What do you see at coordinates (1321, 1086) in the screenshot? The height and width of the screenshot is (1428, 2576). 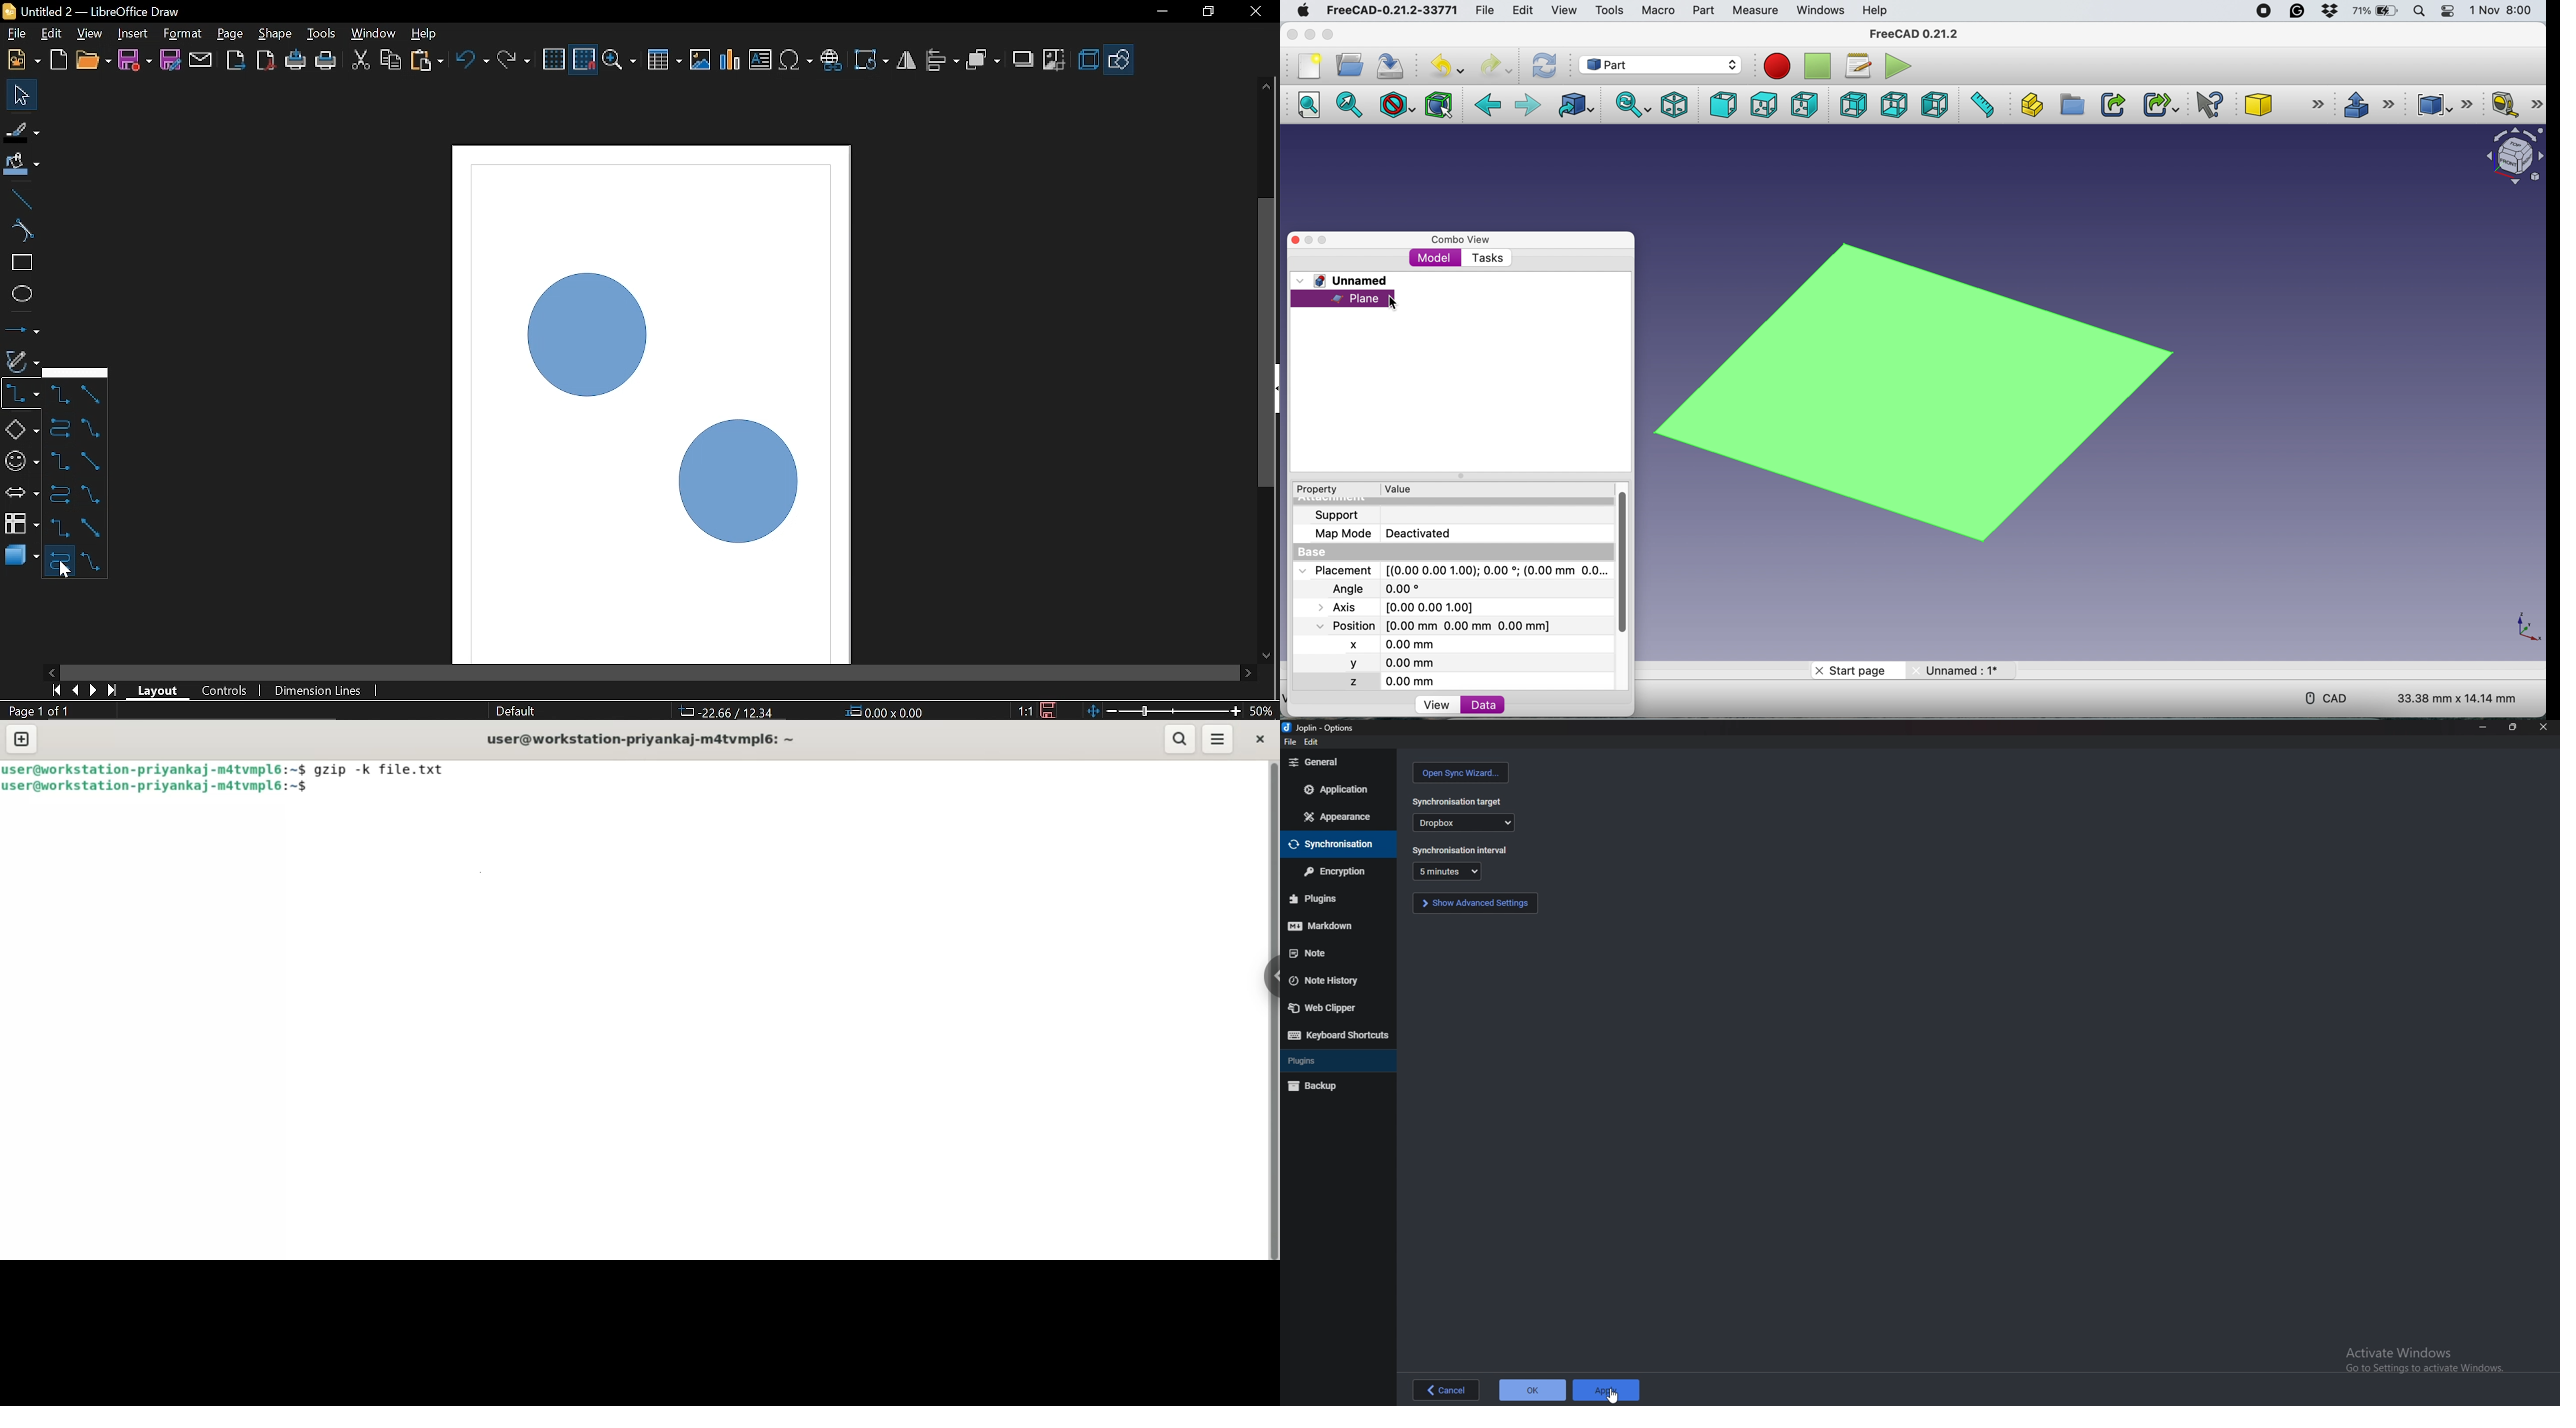 I see `backup` at bounding box center [1321, 1086].